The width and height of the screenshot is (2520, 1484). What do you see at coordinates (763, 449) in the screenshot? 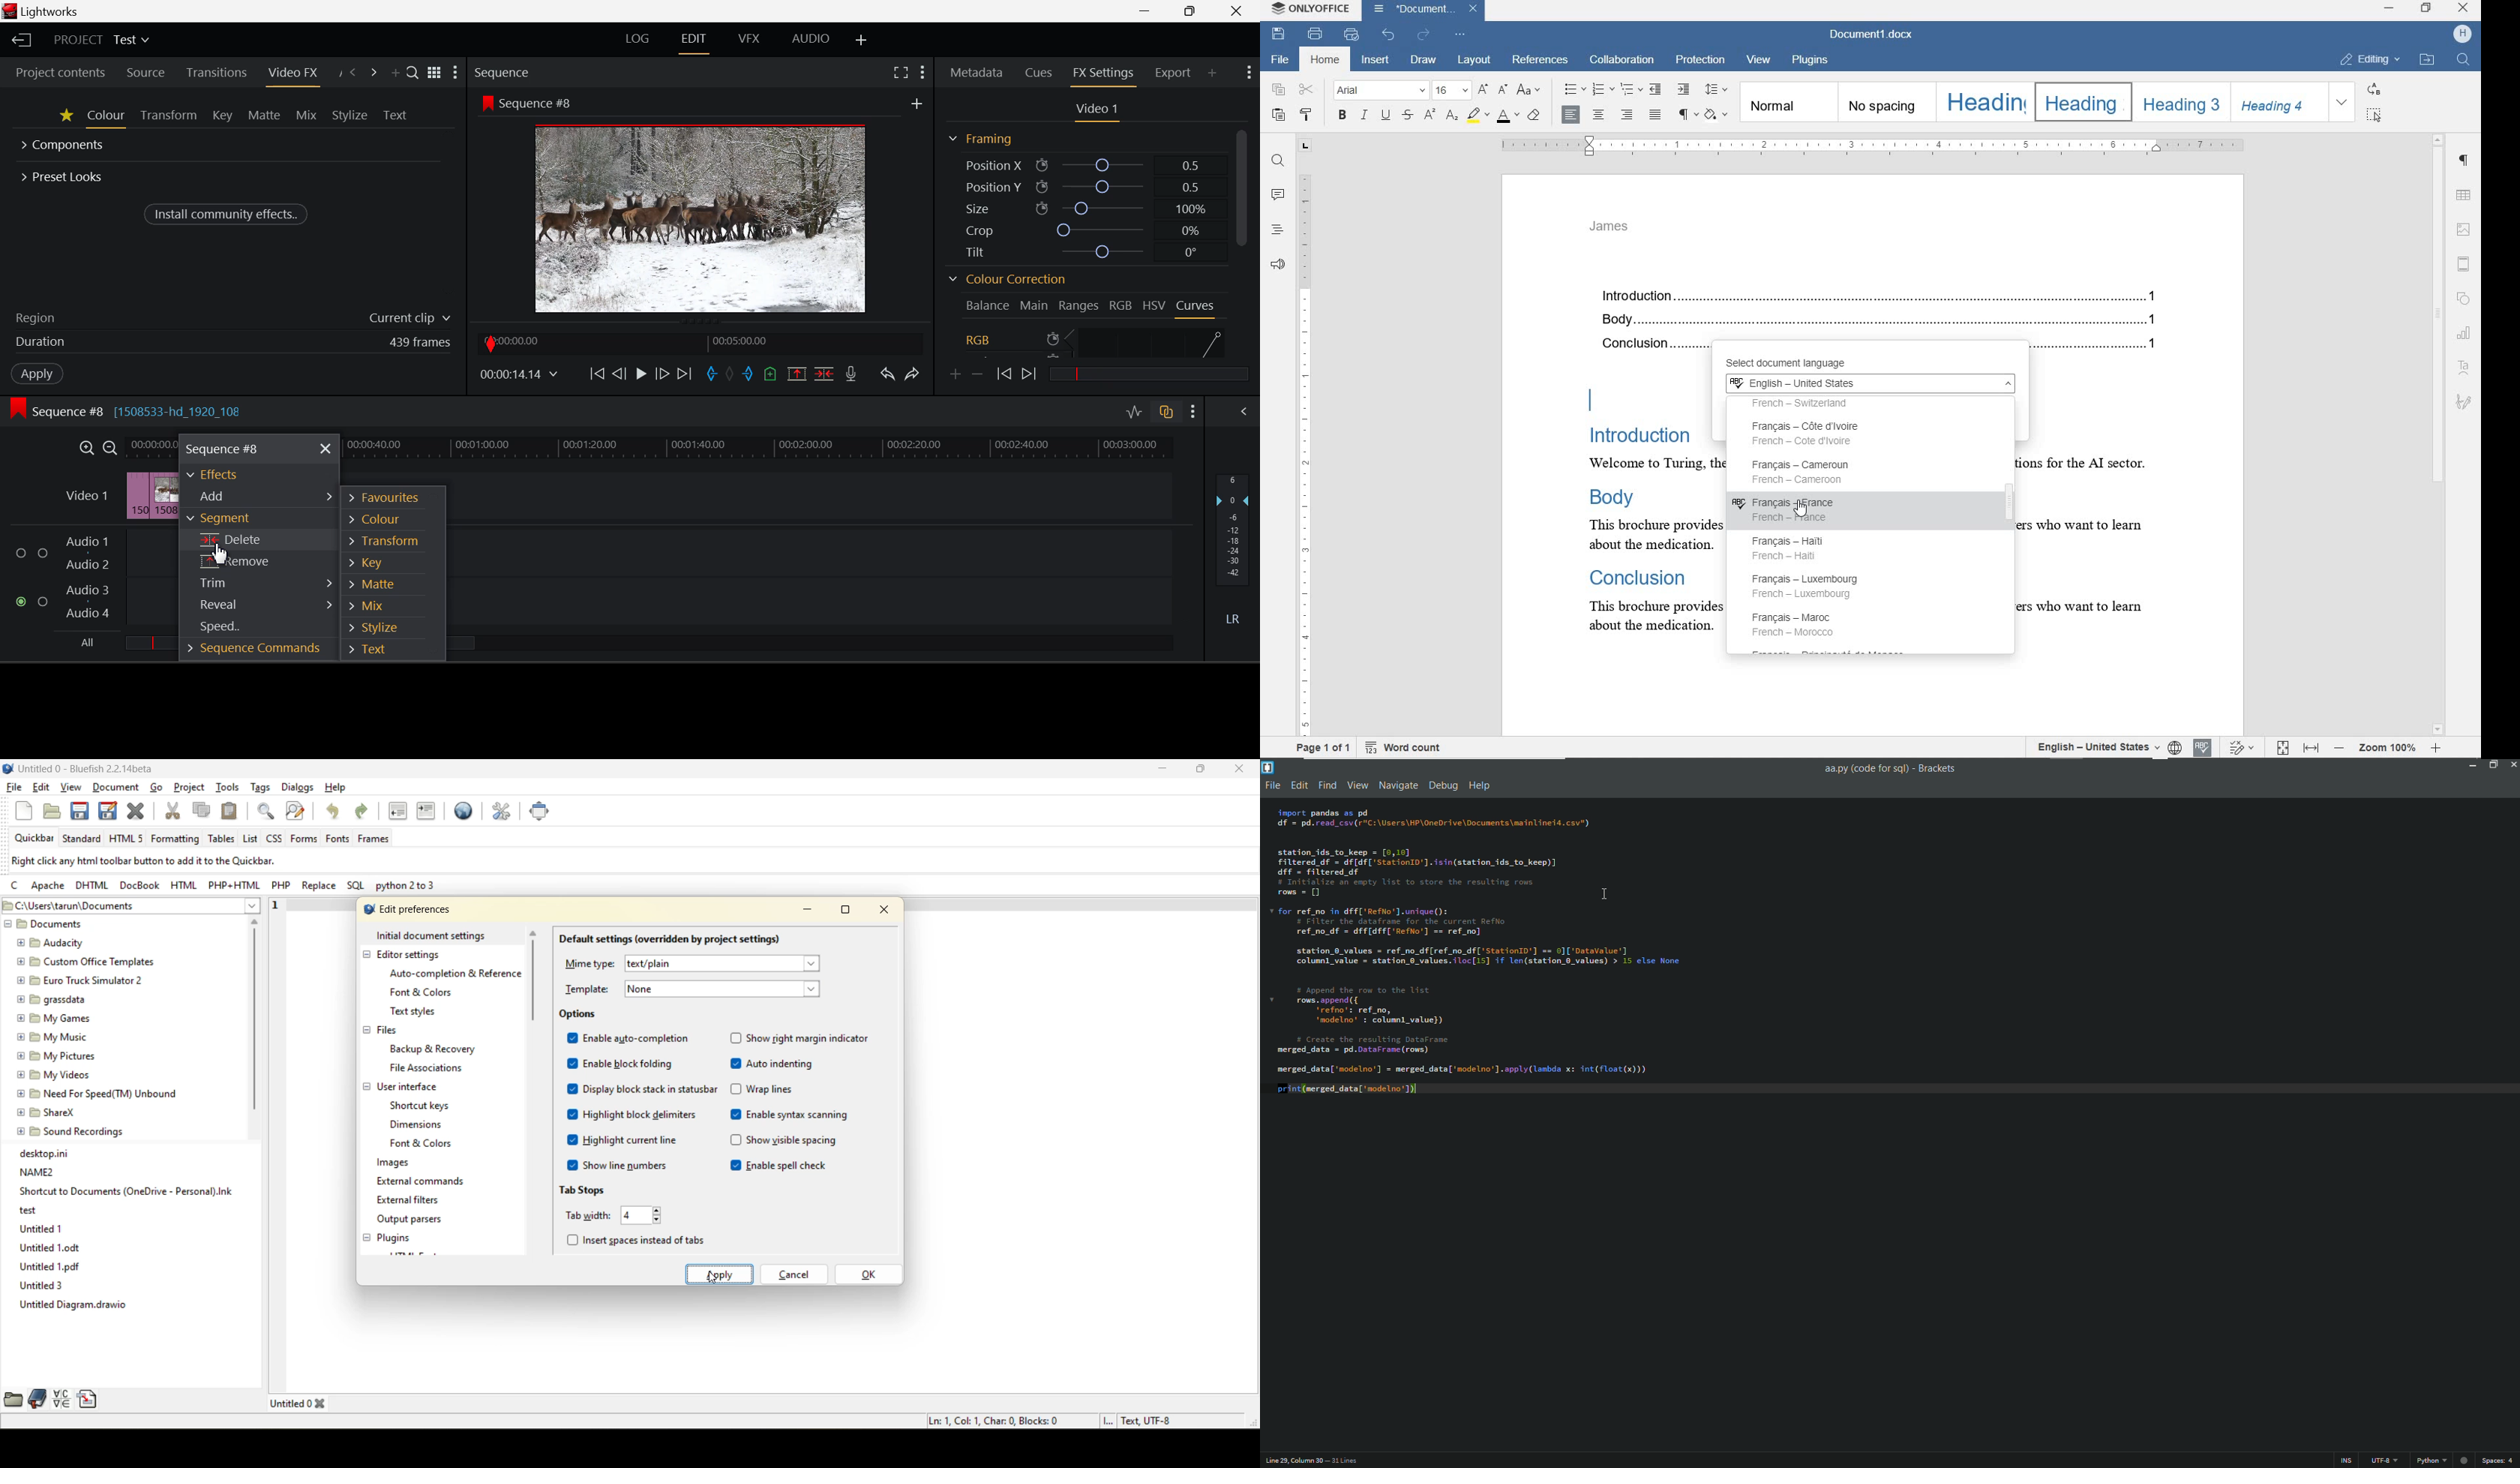
I see `Project Timeline Tracks` at bounding box center [763, 449].